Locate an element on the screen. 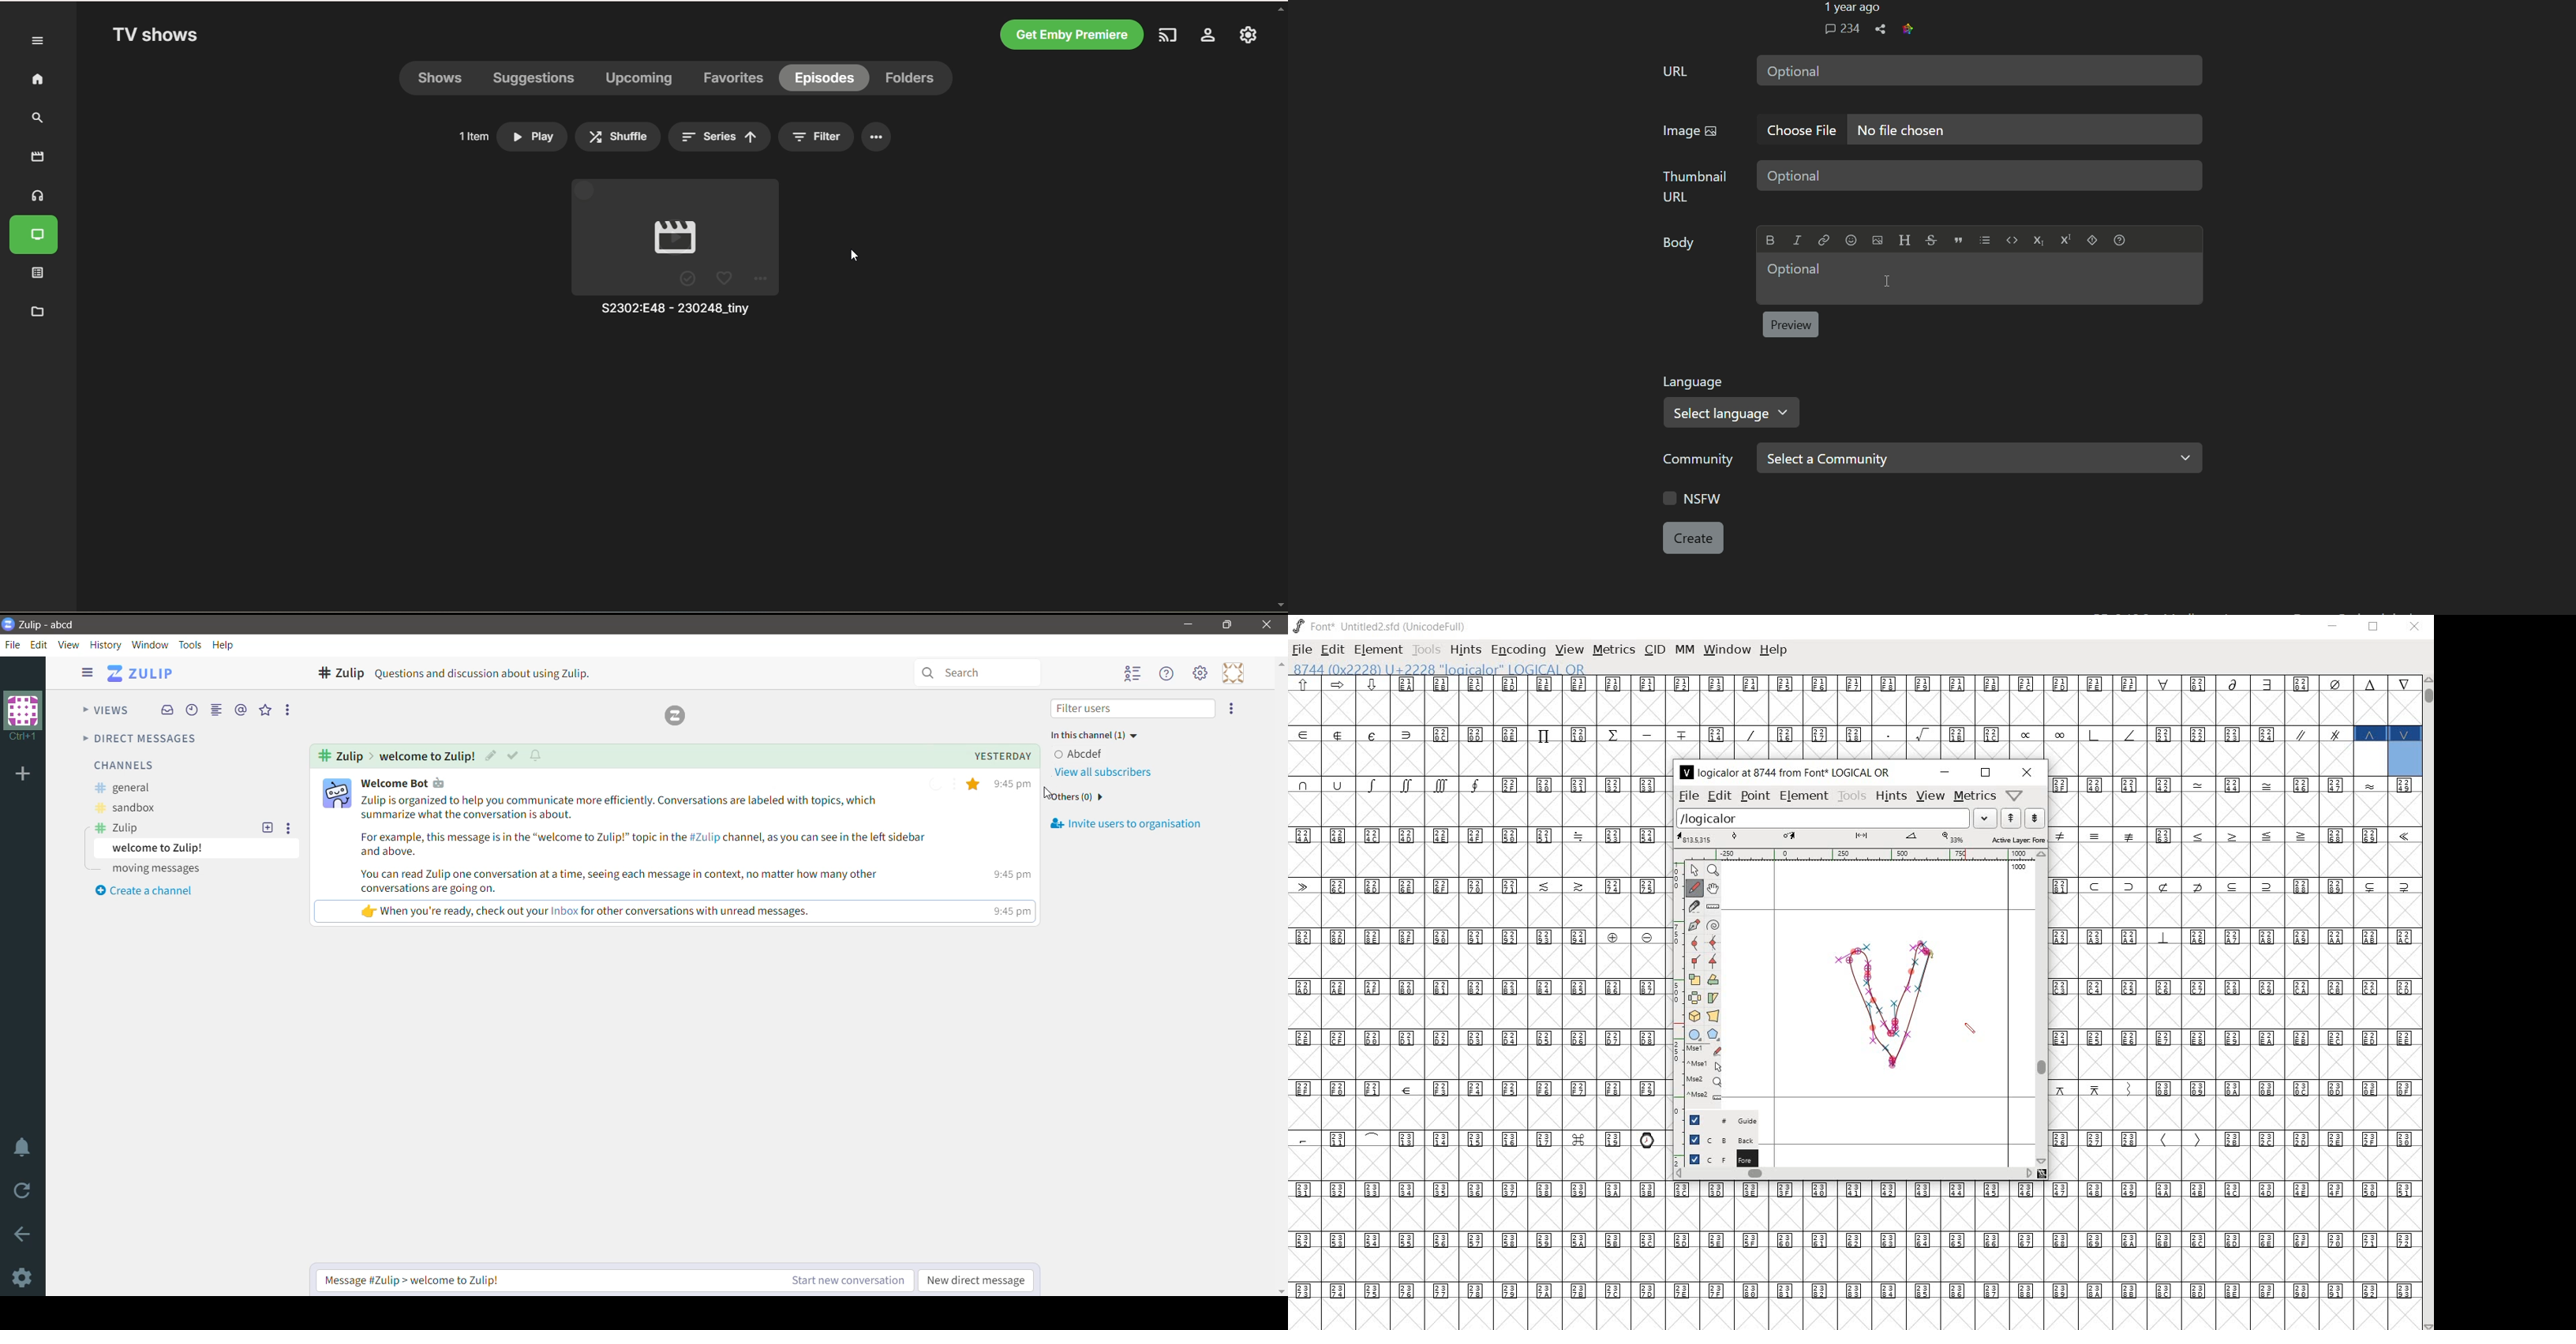 This screenshot has height=1344, width=2576. flip the selection is located at coordinates (1693, 998).